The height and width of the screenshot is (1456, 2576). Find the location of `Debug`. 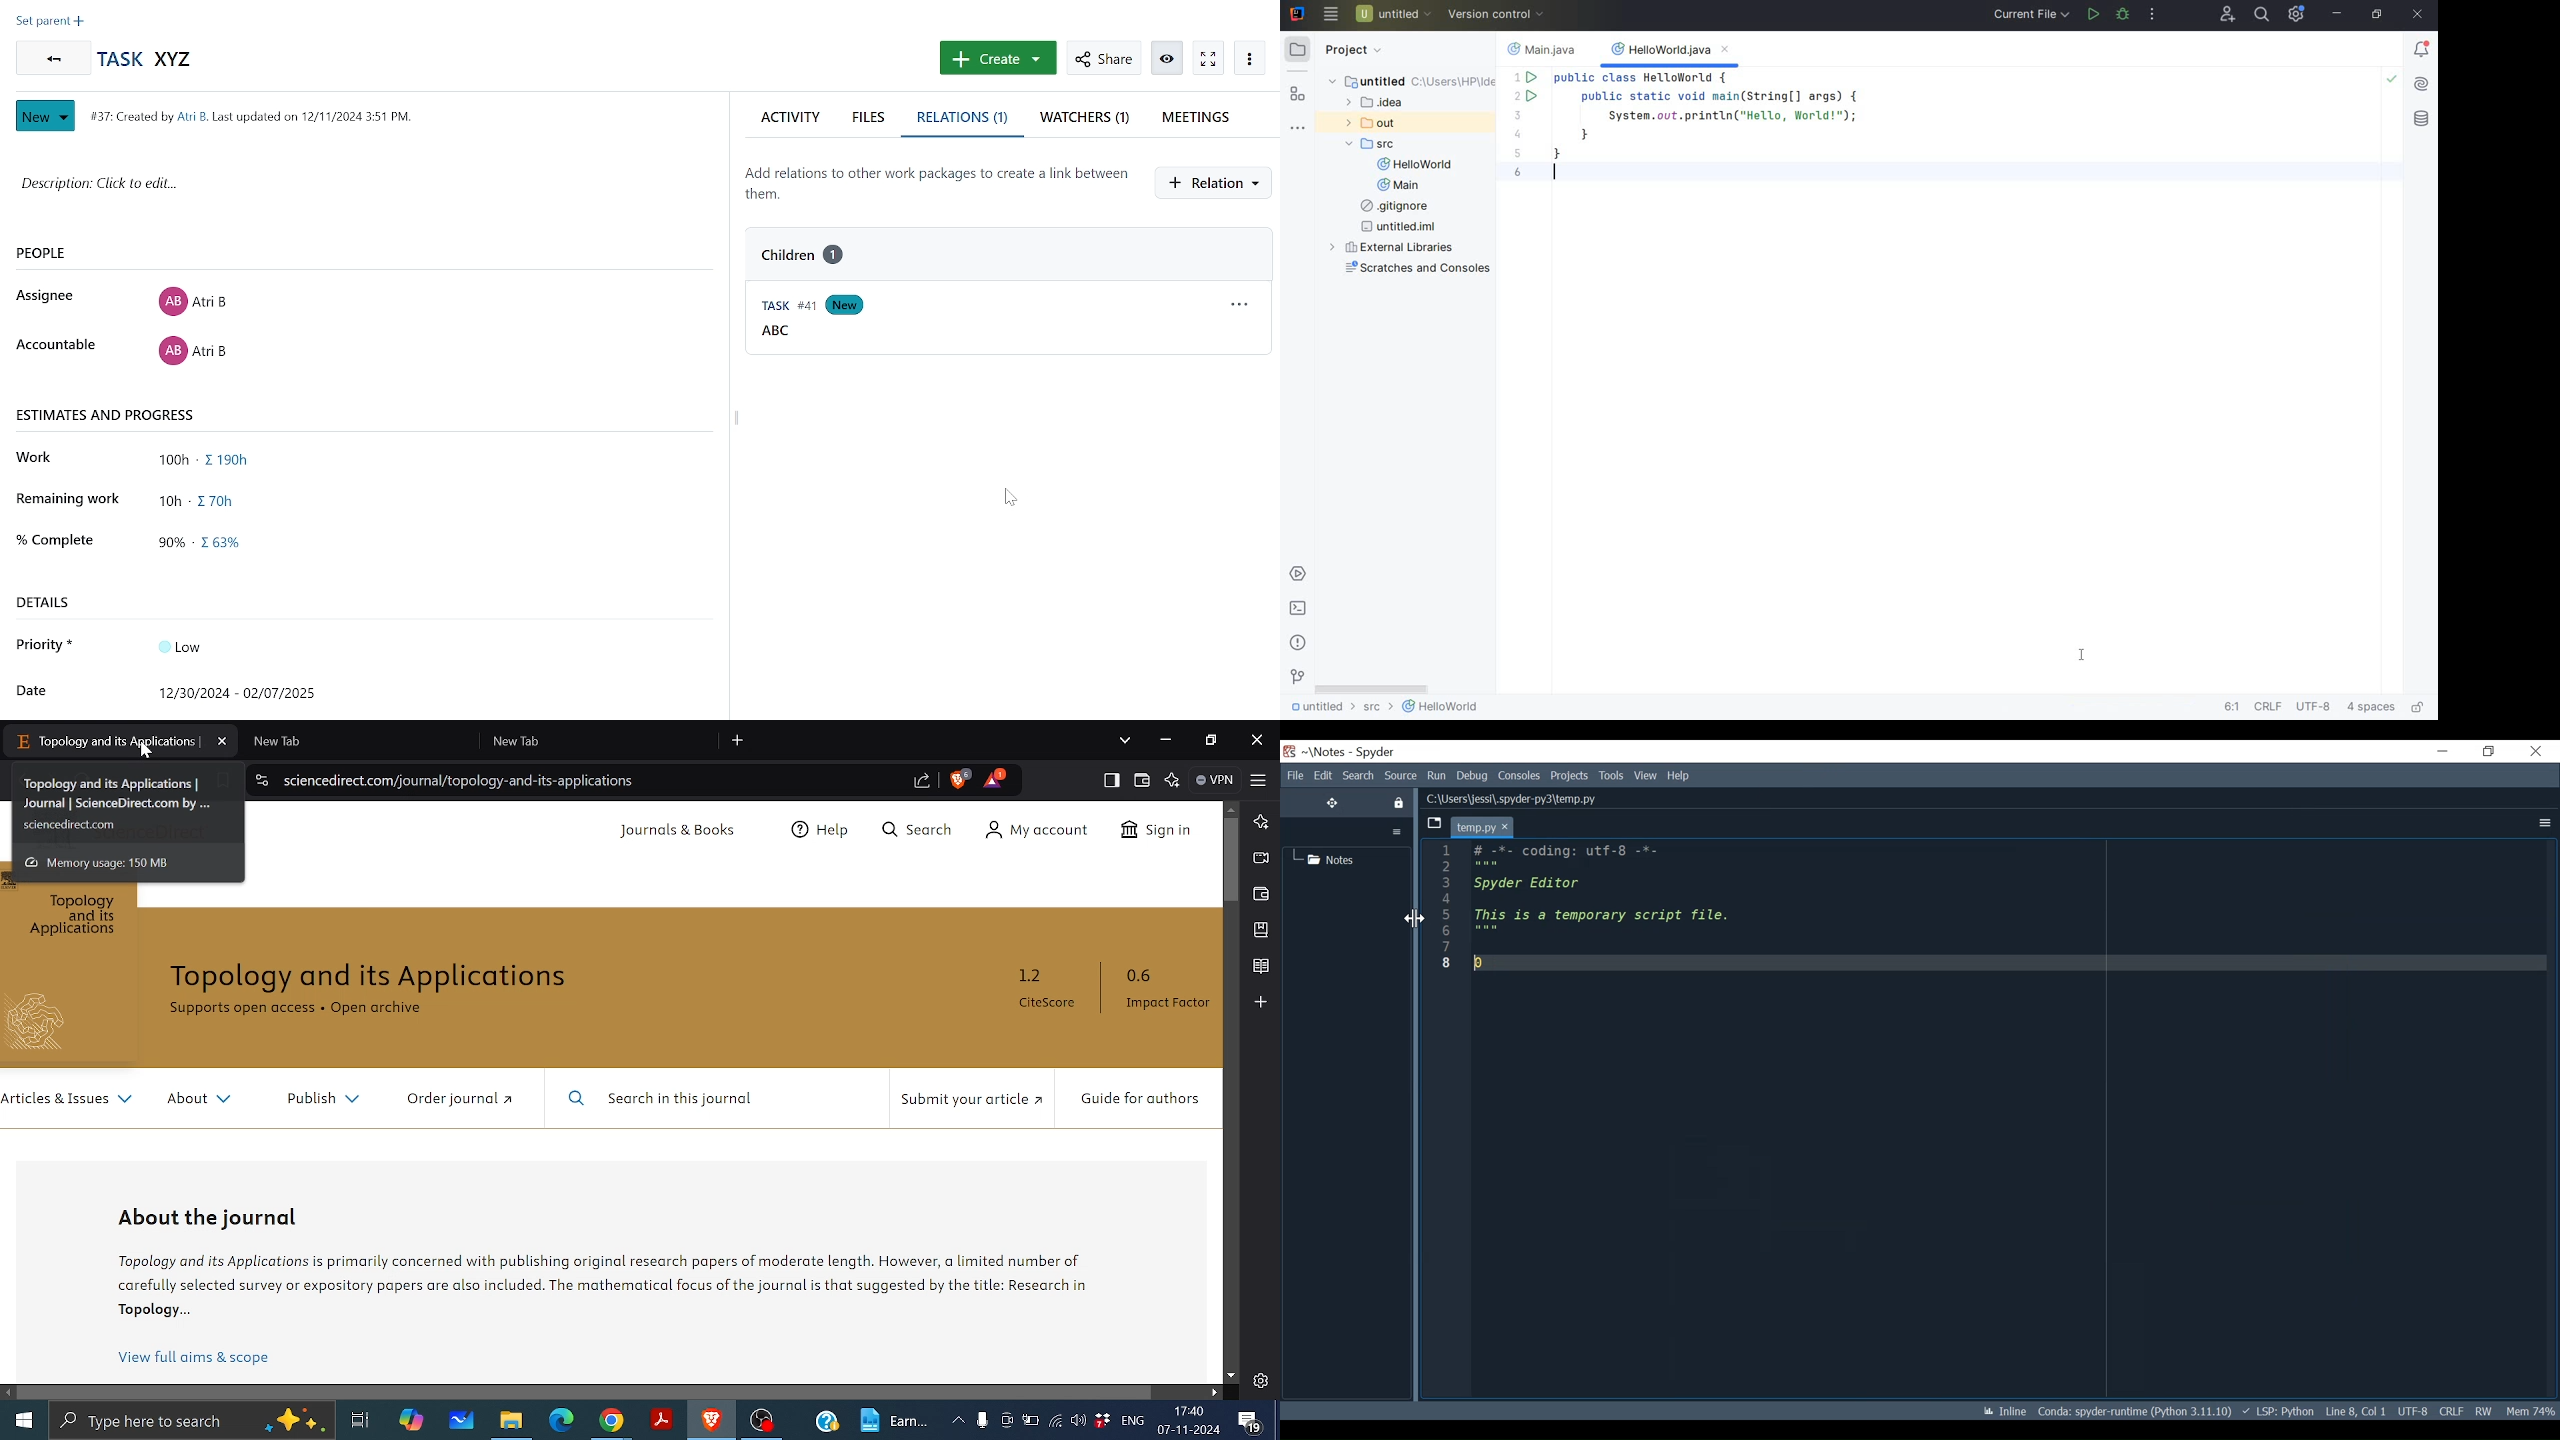

Debug is located at coordinates (1473, 776).